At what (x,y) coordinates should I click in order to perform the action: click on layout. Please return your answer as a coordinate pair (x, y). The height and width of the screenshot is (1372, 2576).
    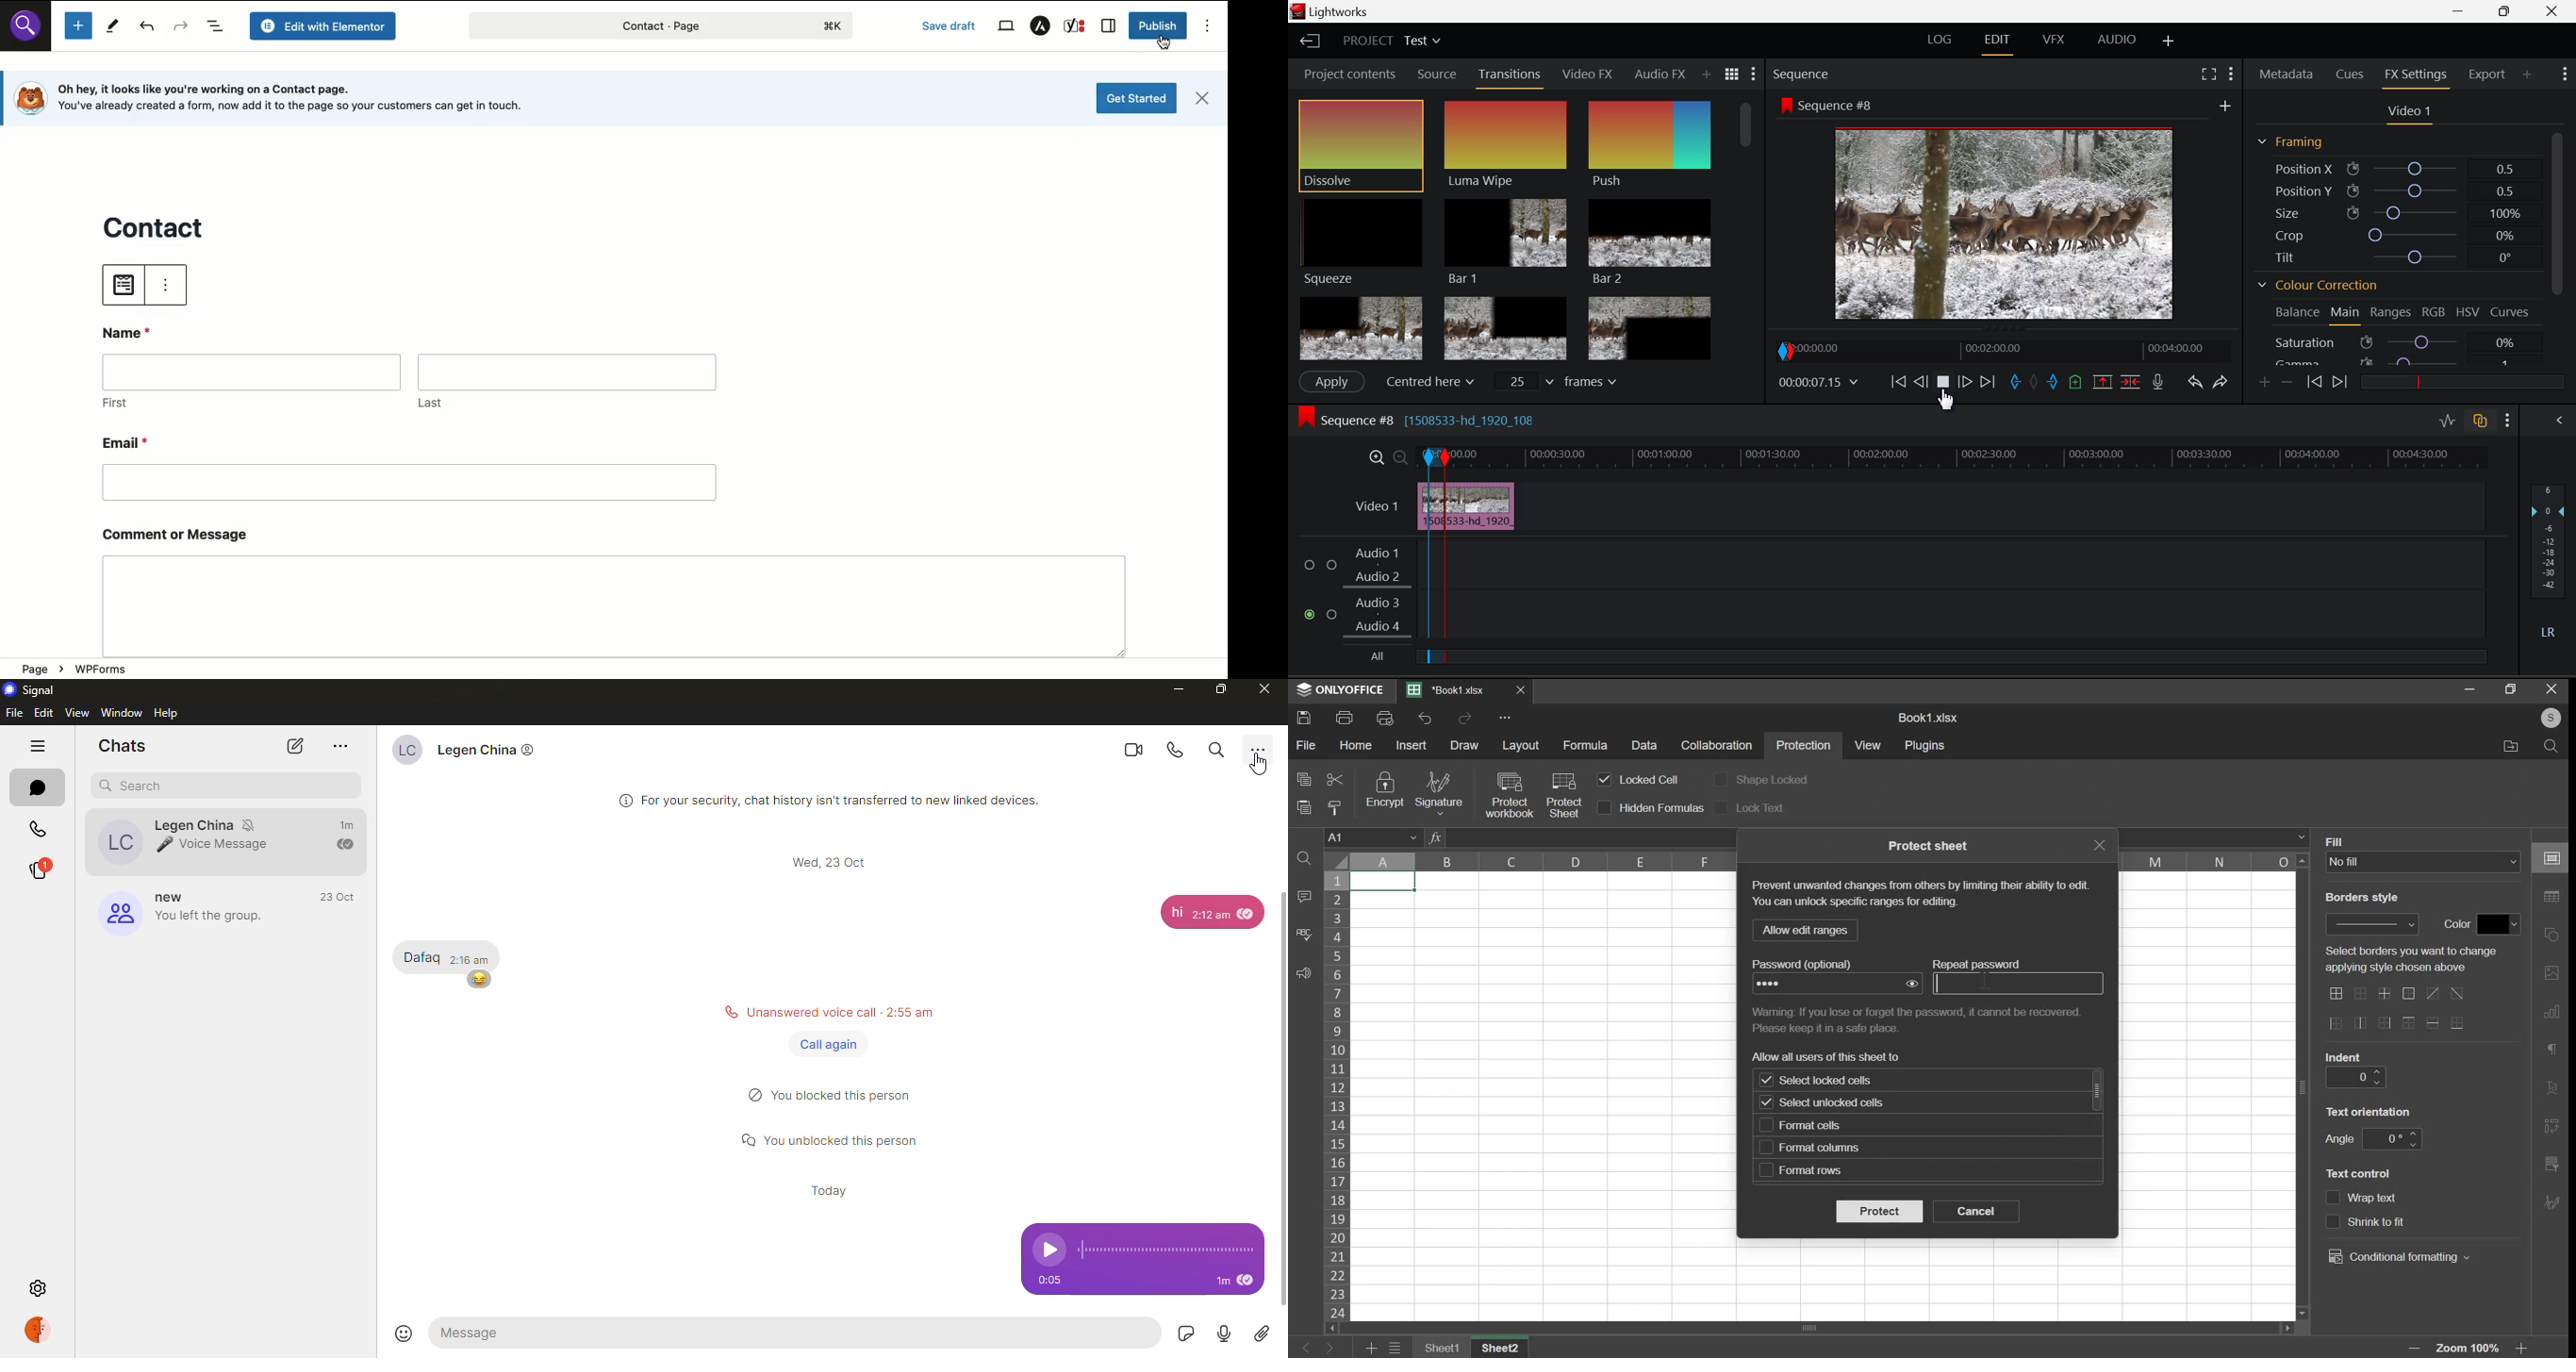
    Looking at the image, I should click on (1521, 745).